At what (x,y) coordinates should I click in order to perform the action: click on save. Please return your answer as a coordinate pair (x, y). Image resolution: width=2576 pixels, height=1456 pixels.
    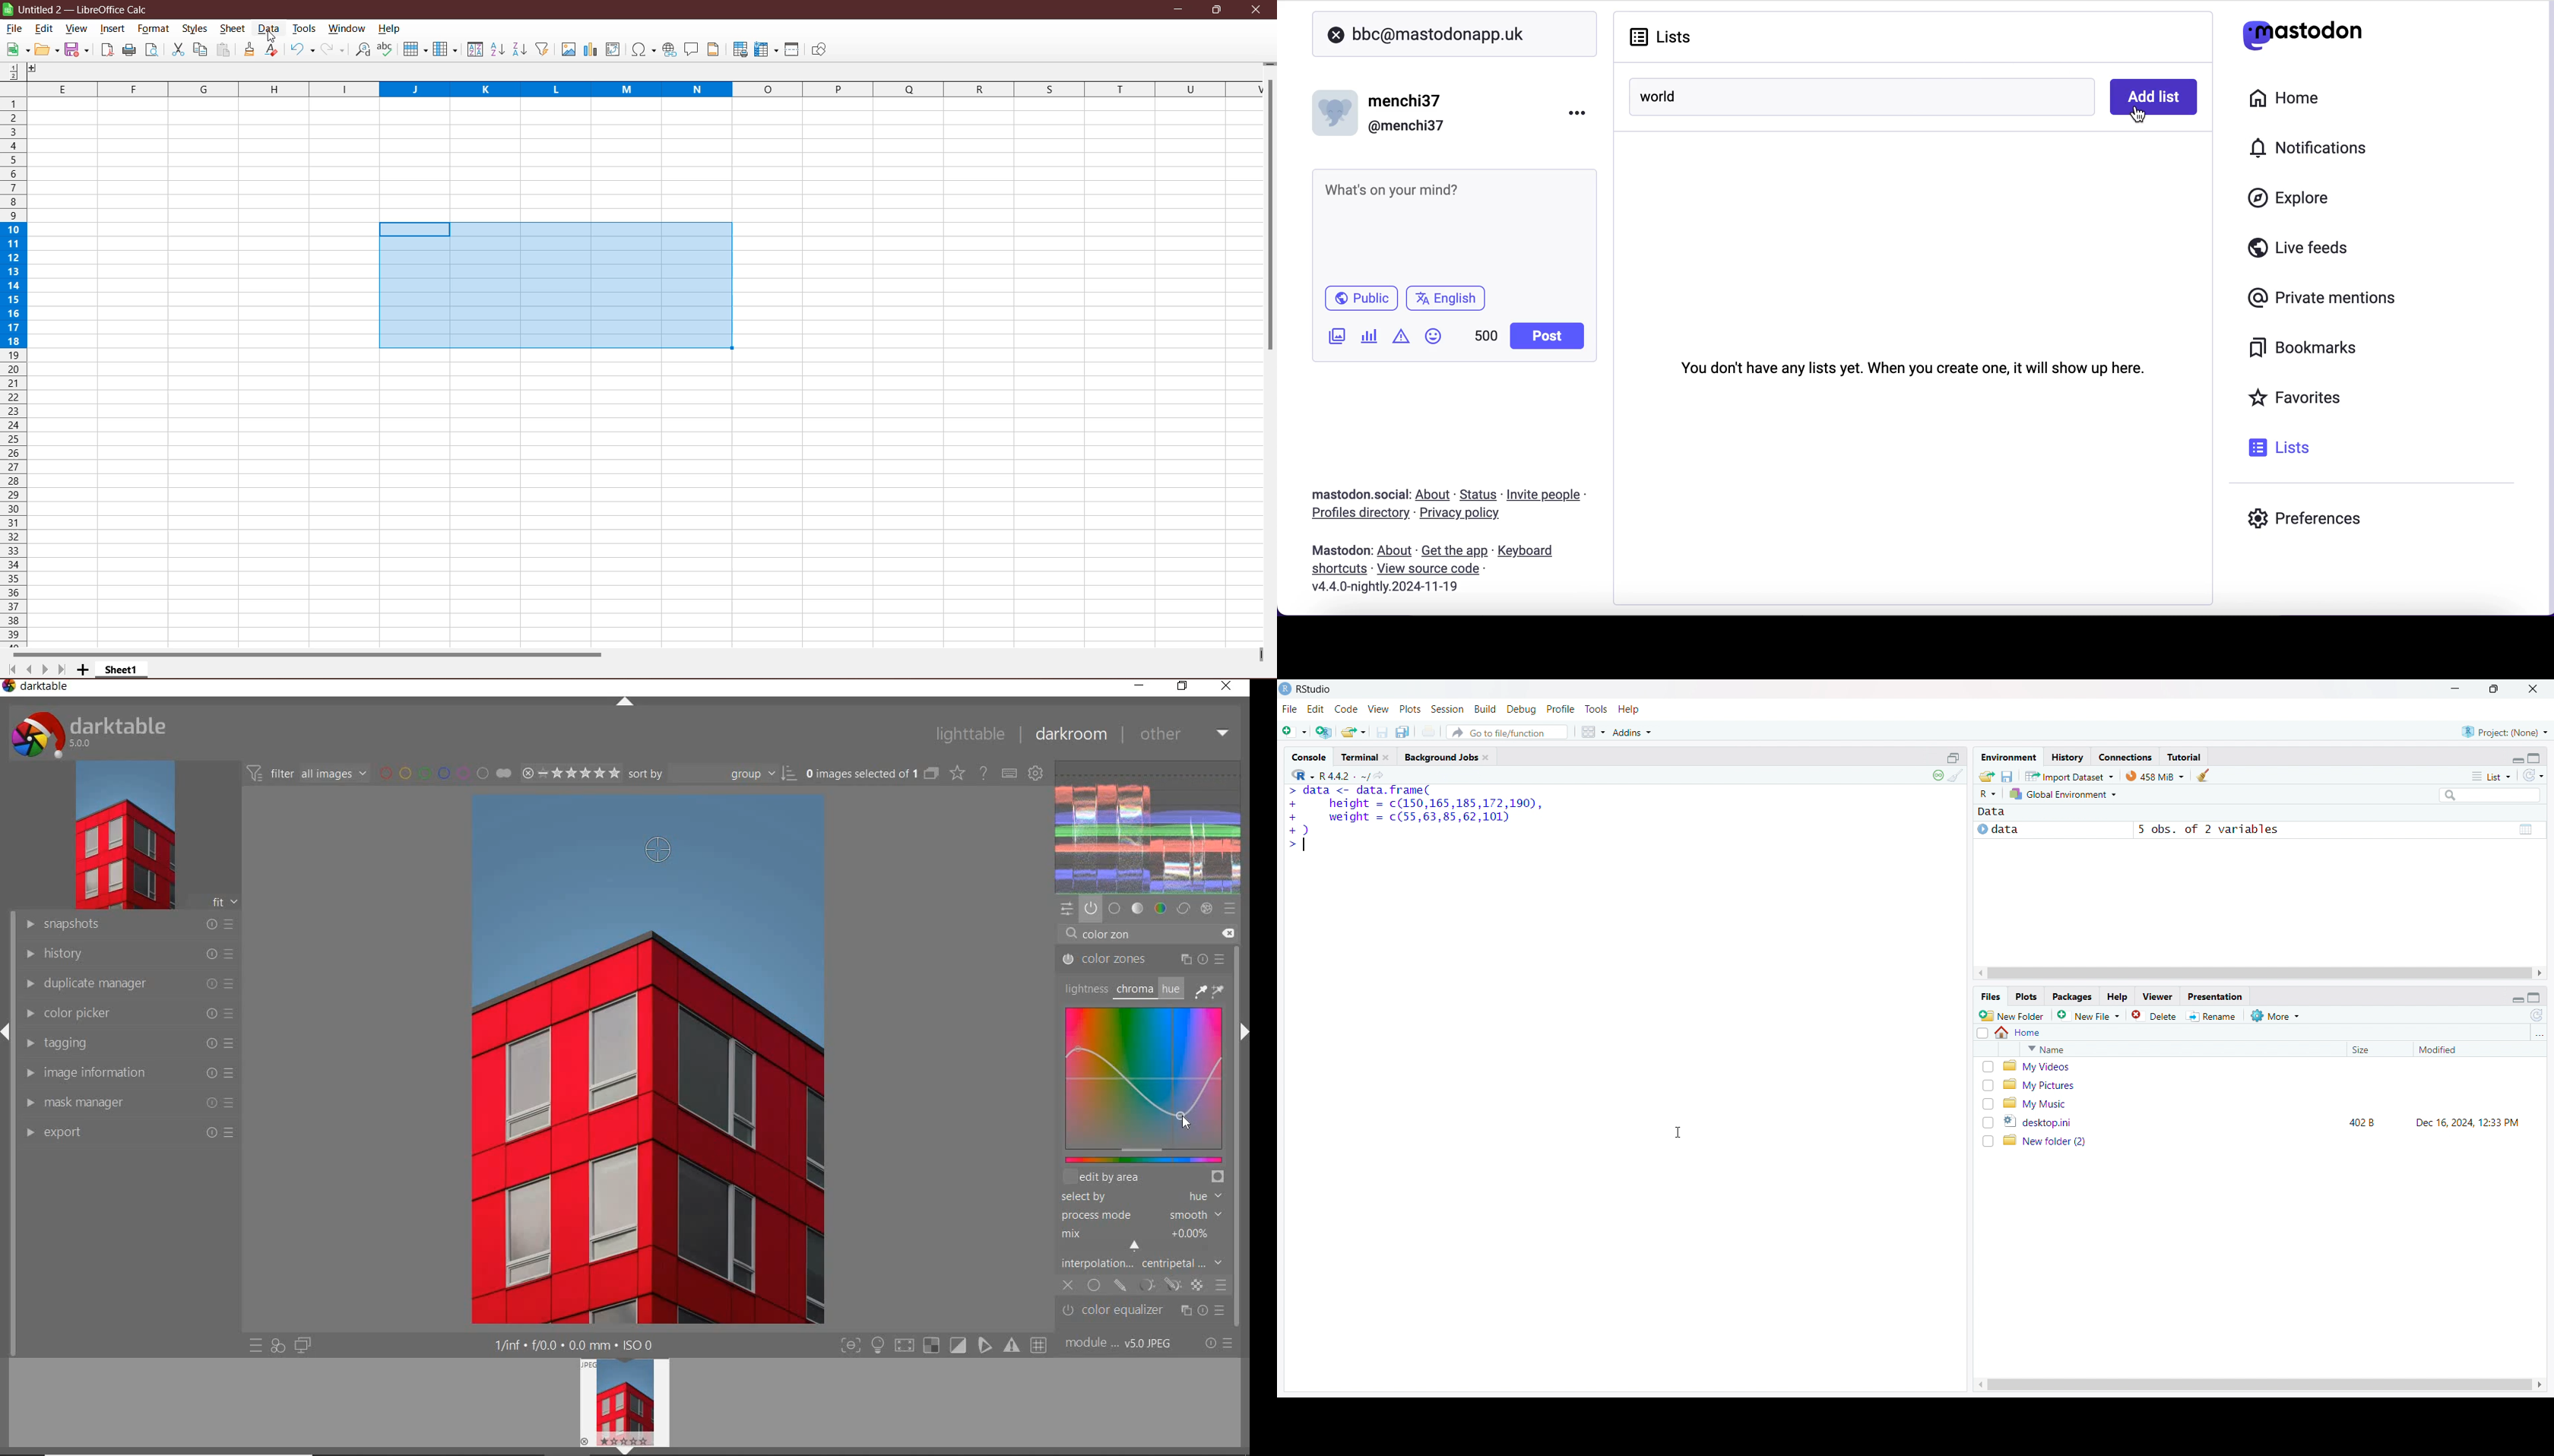
    Looking at the image, I should click on (1382, 732).